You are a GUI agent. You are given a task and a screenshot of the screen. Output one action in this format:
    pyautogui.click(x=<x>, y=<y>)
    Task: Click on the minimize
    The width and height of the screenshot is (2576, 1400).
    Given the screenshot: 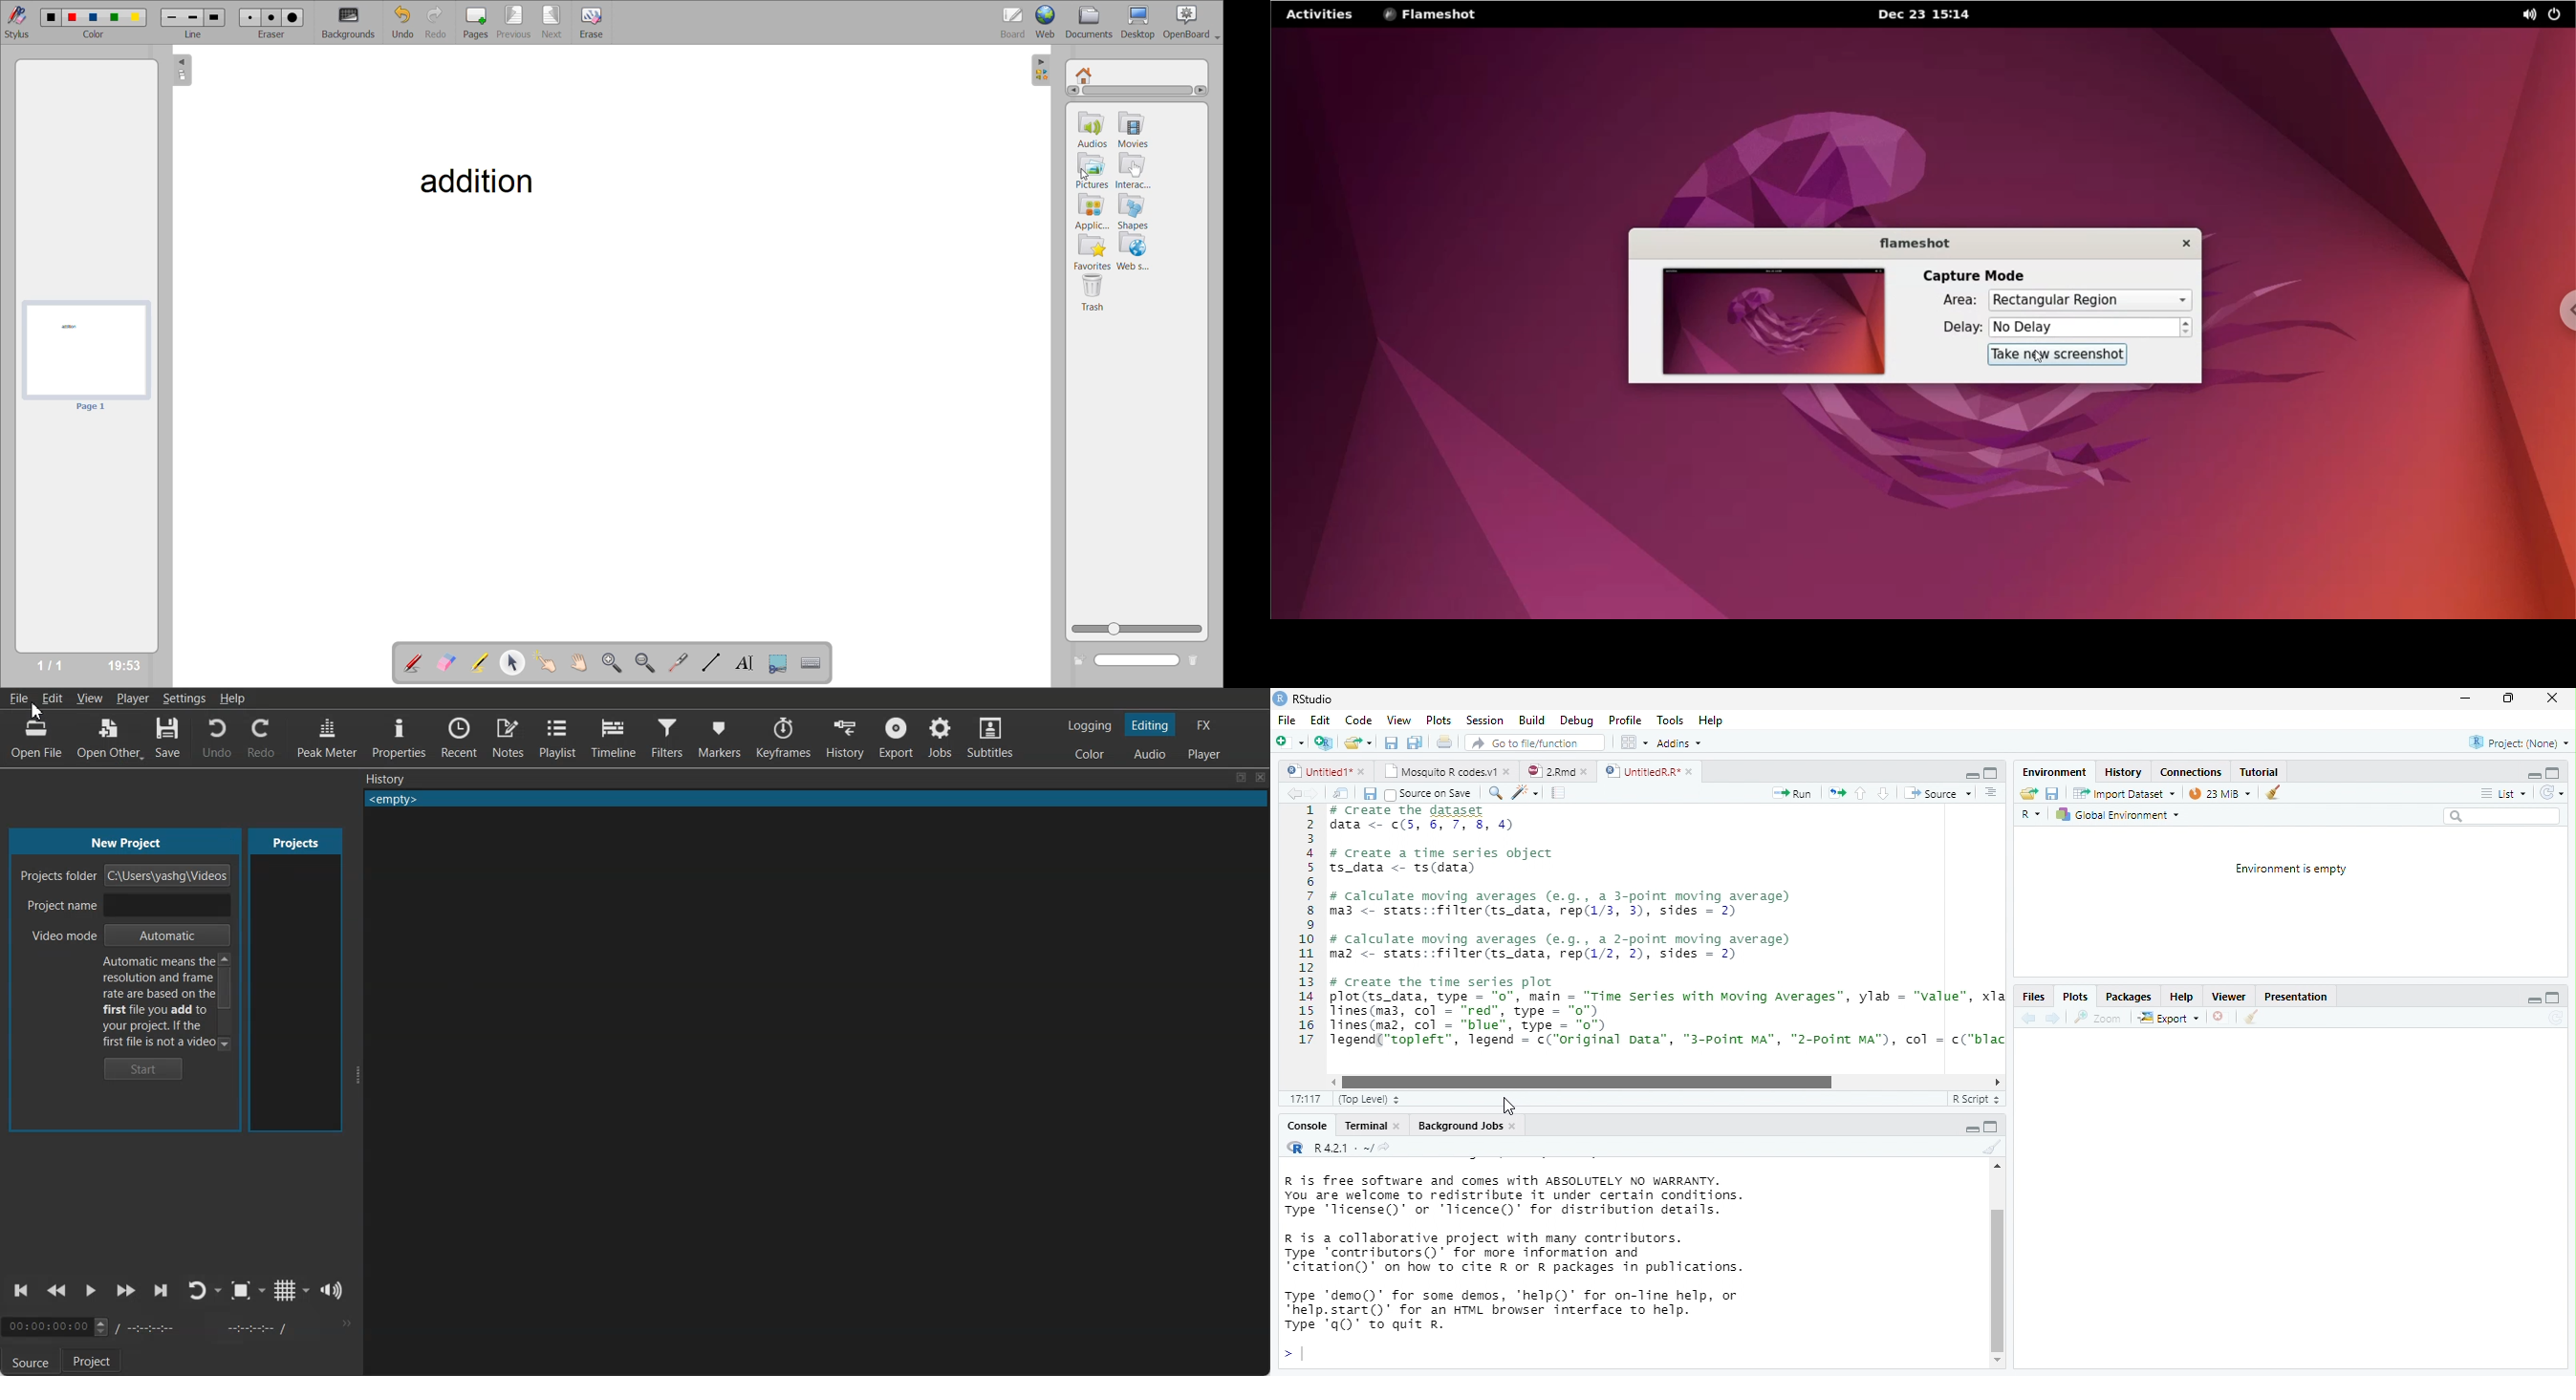 What is the action you would take?
    pyautogui.click(x=1972, y=776)
    